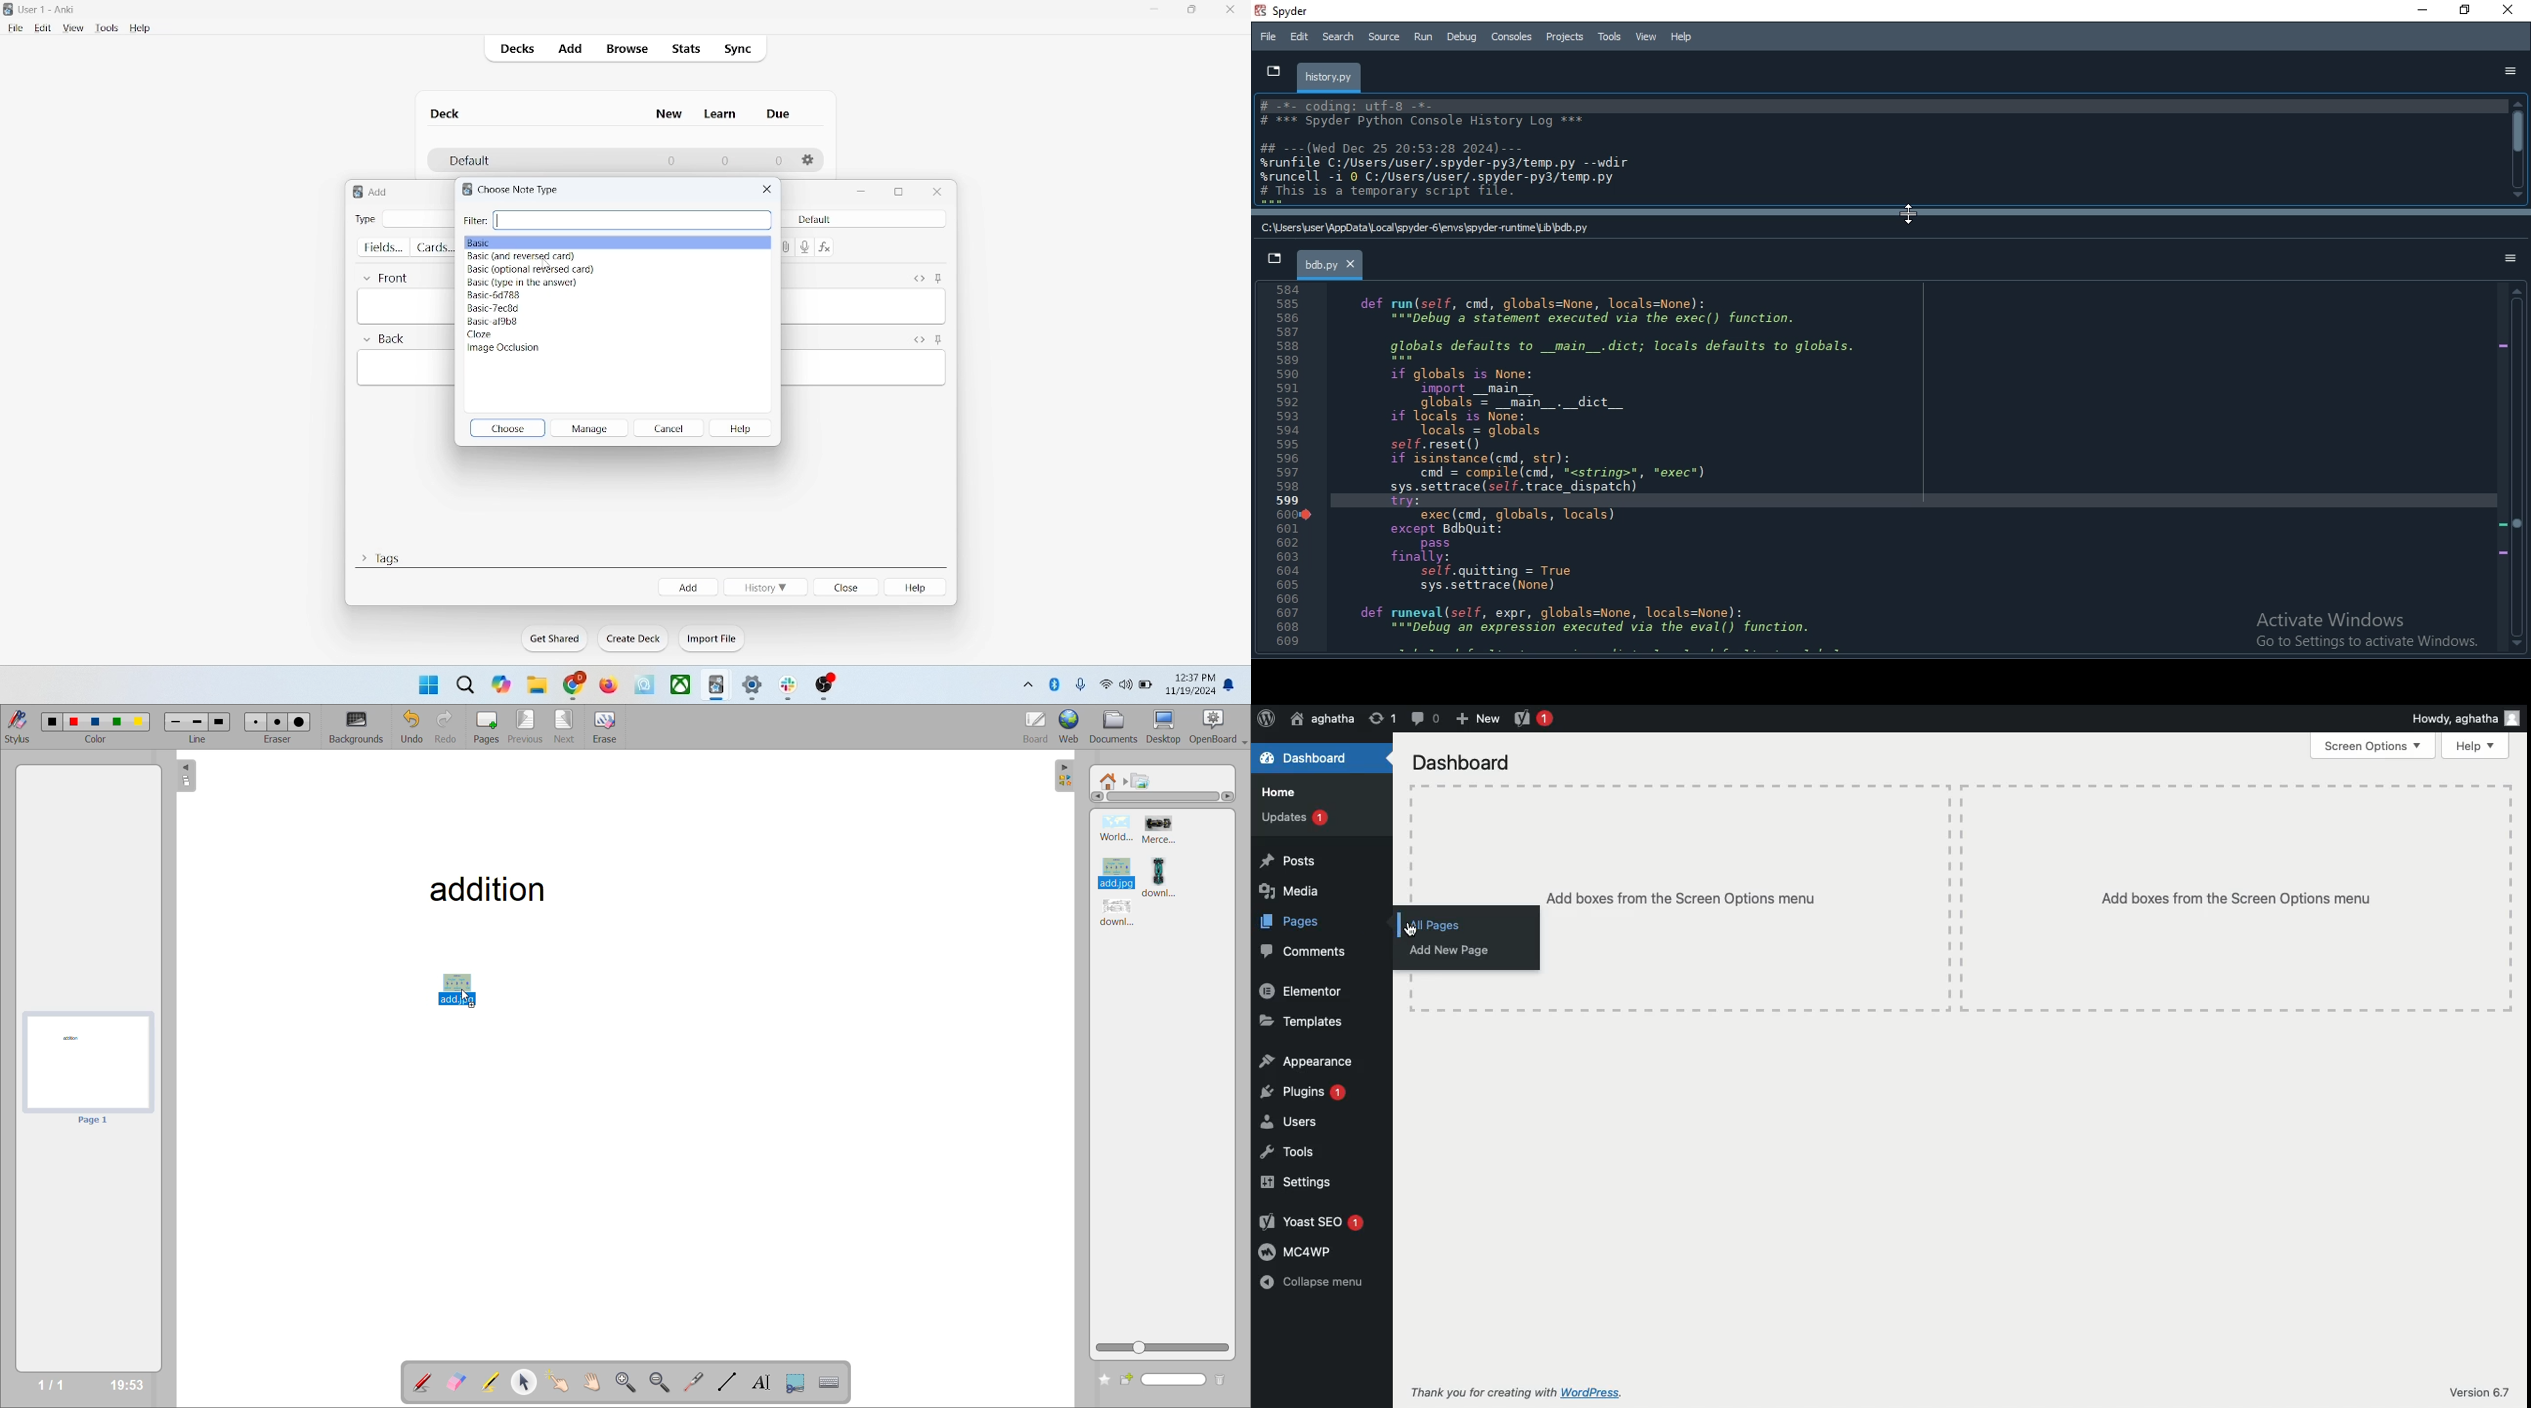 The height and width of the screenshot is (1428, 2548). I want to click on window, so click(426, 683).